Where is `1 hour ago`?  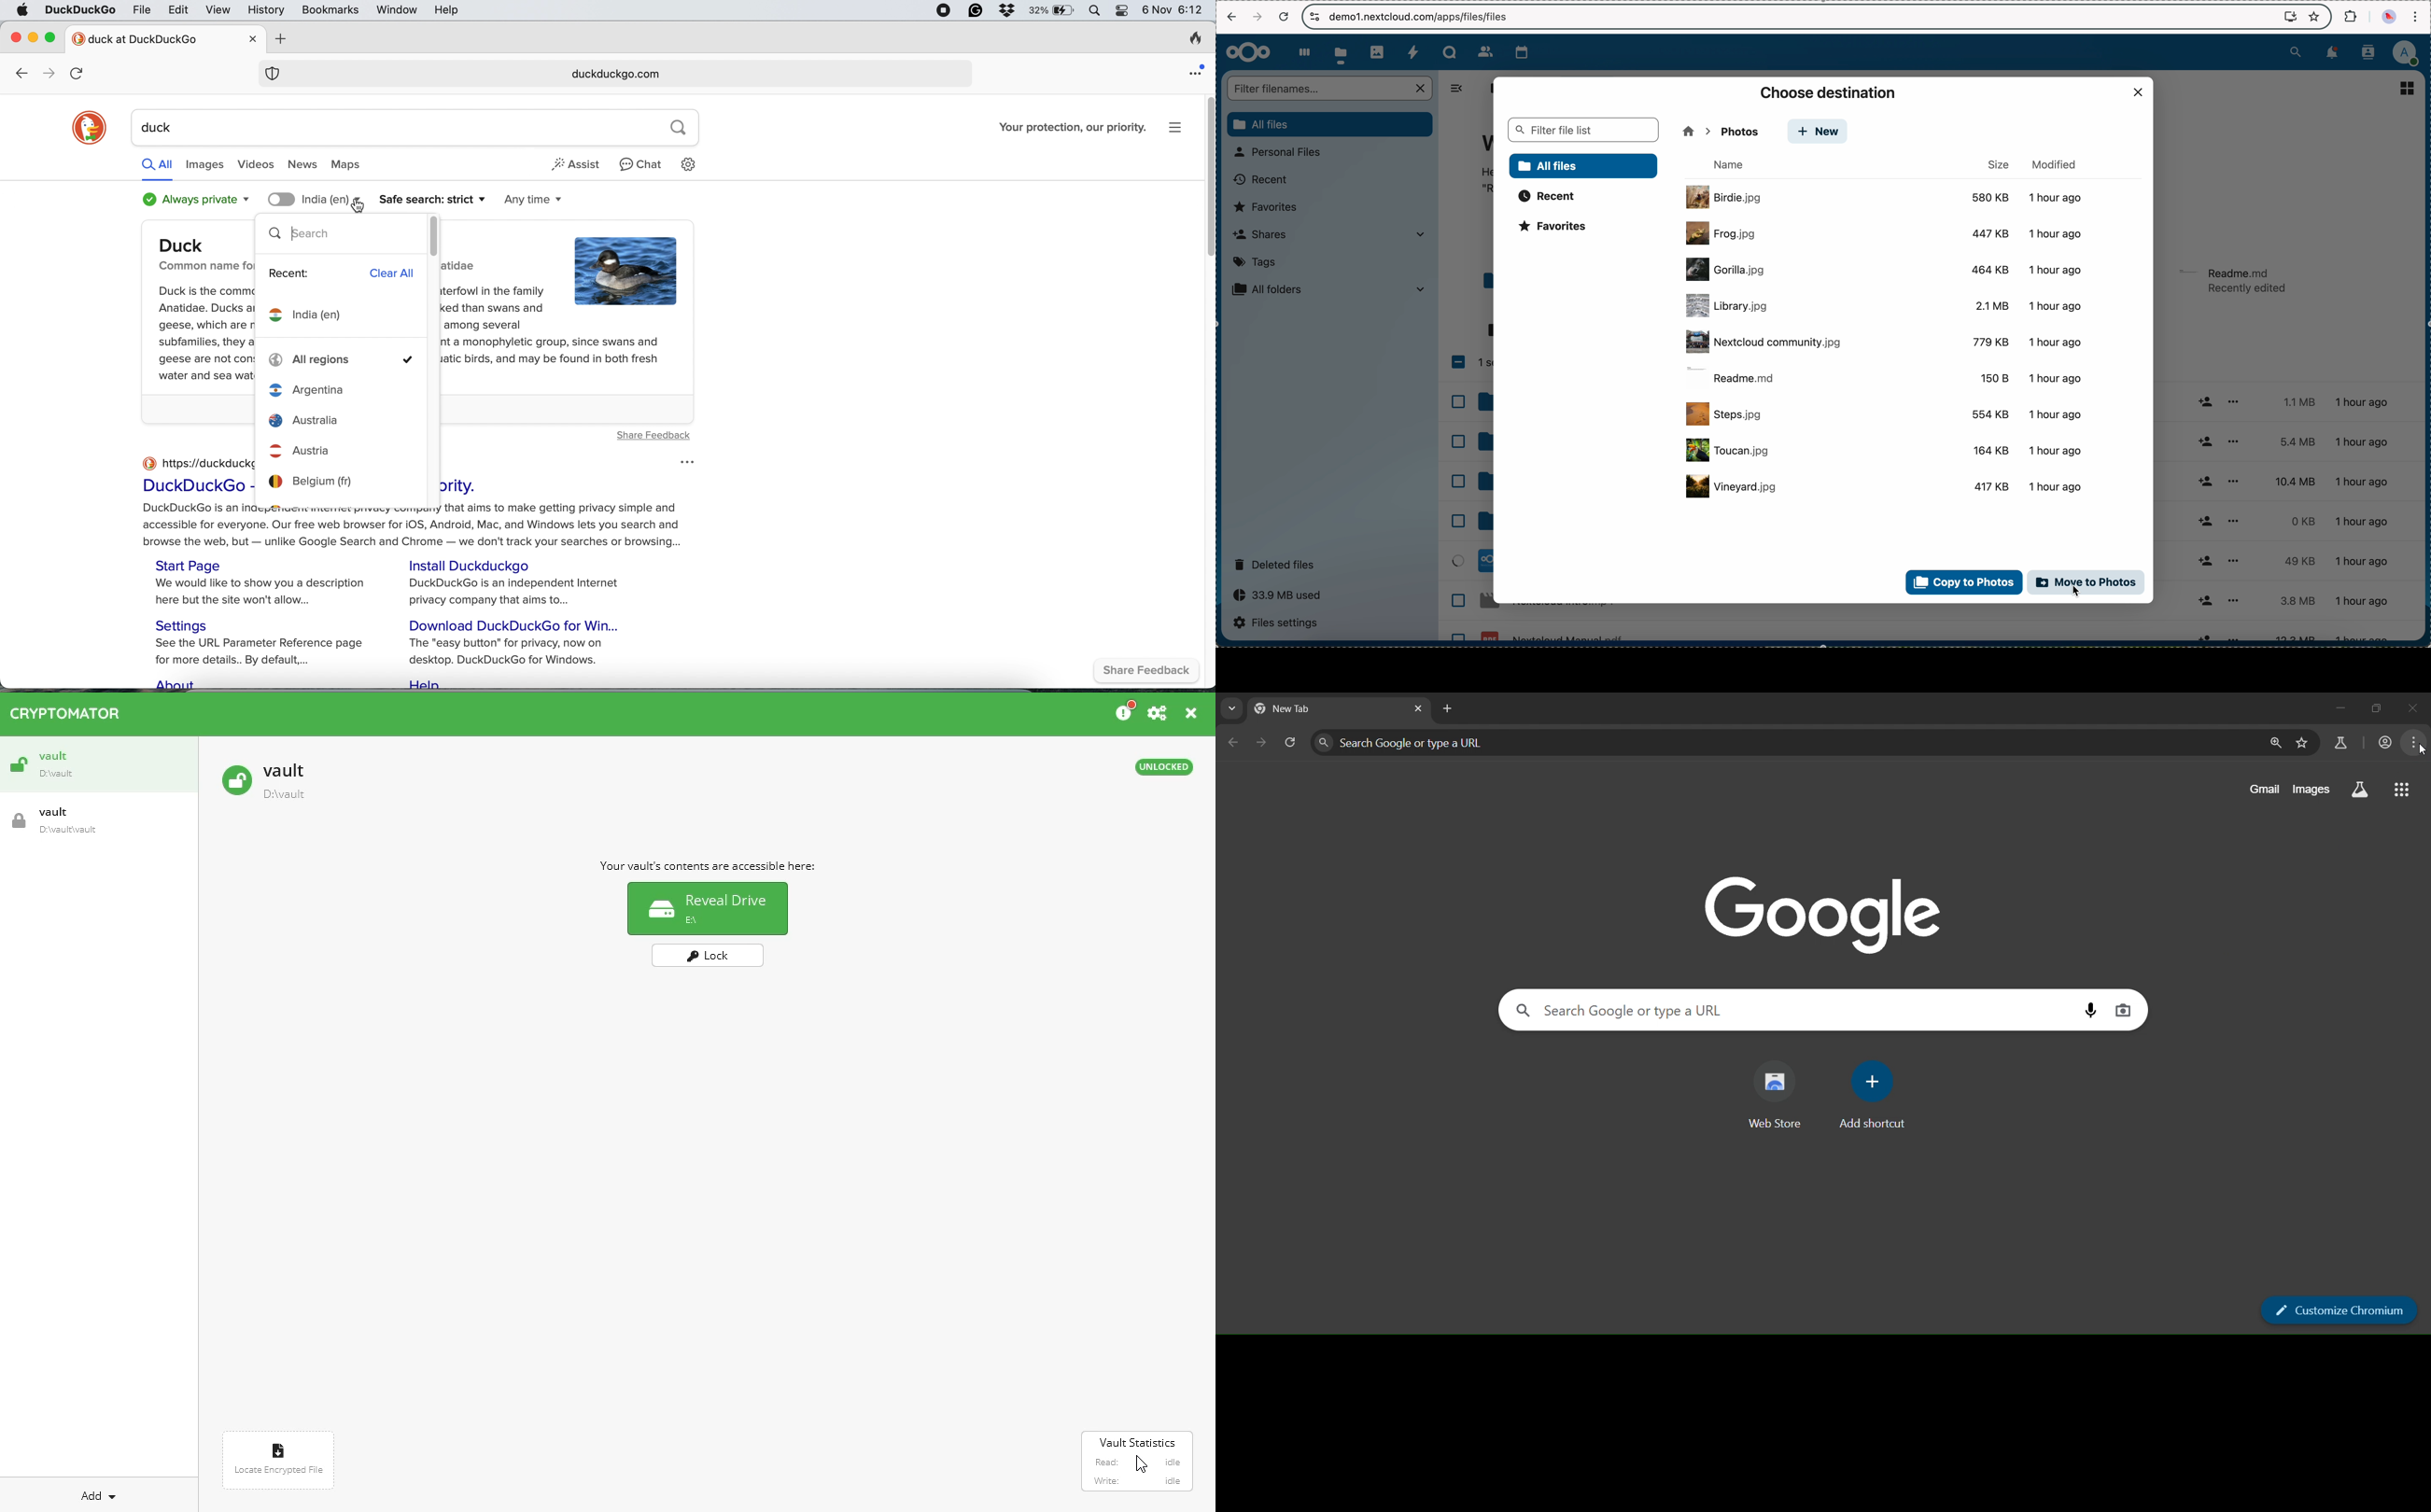
1 hour ago is located at coordinates (2371, 519).